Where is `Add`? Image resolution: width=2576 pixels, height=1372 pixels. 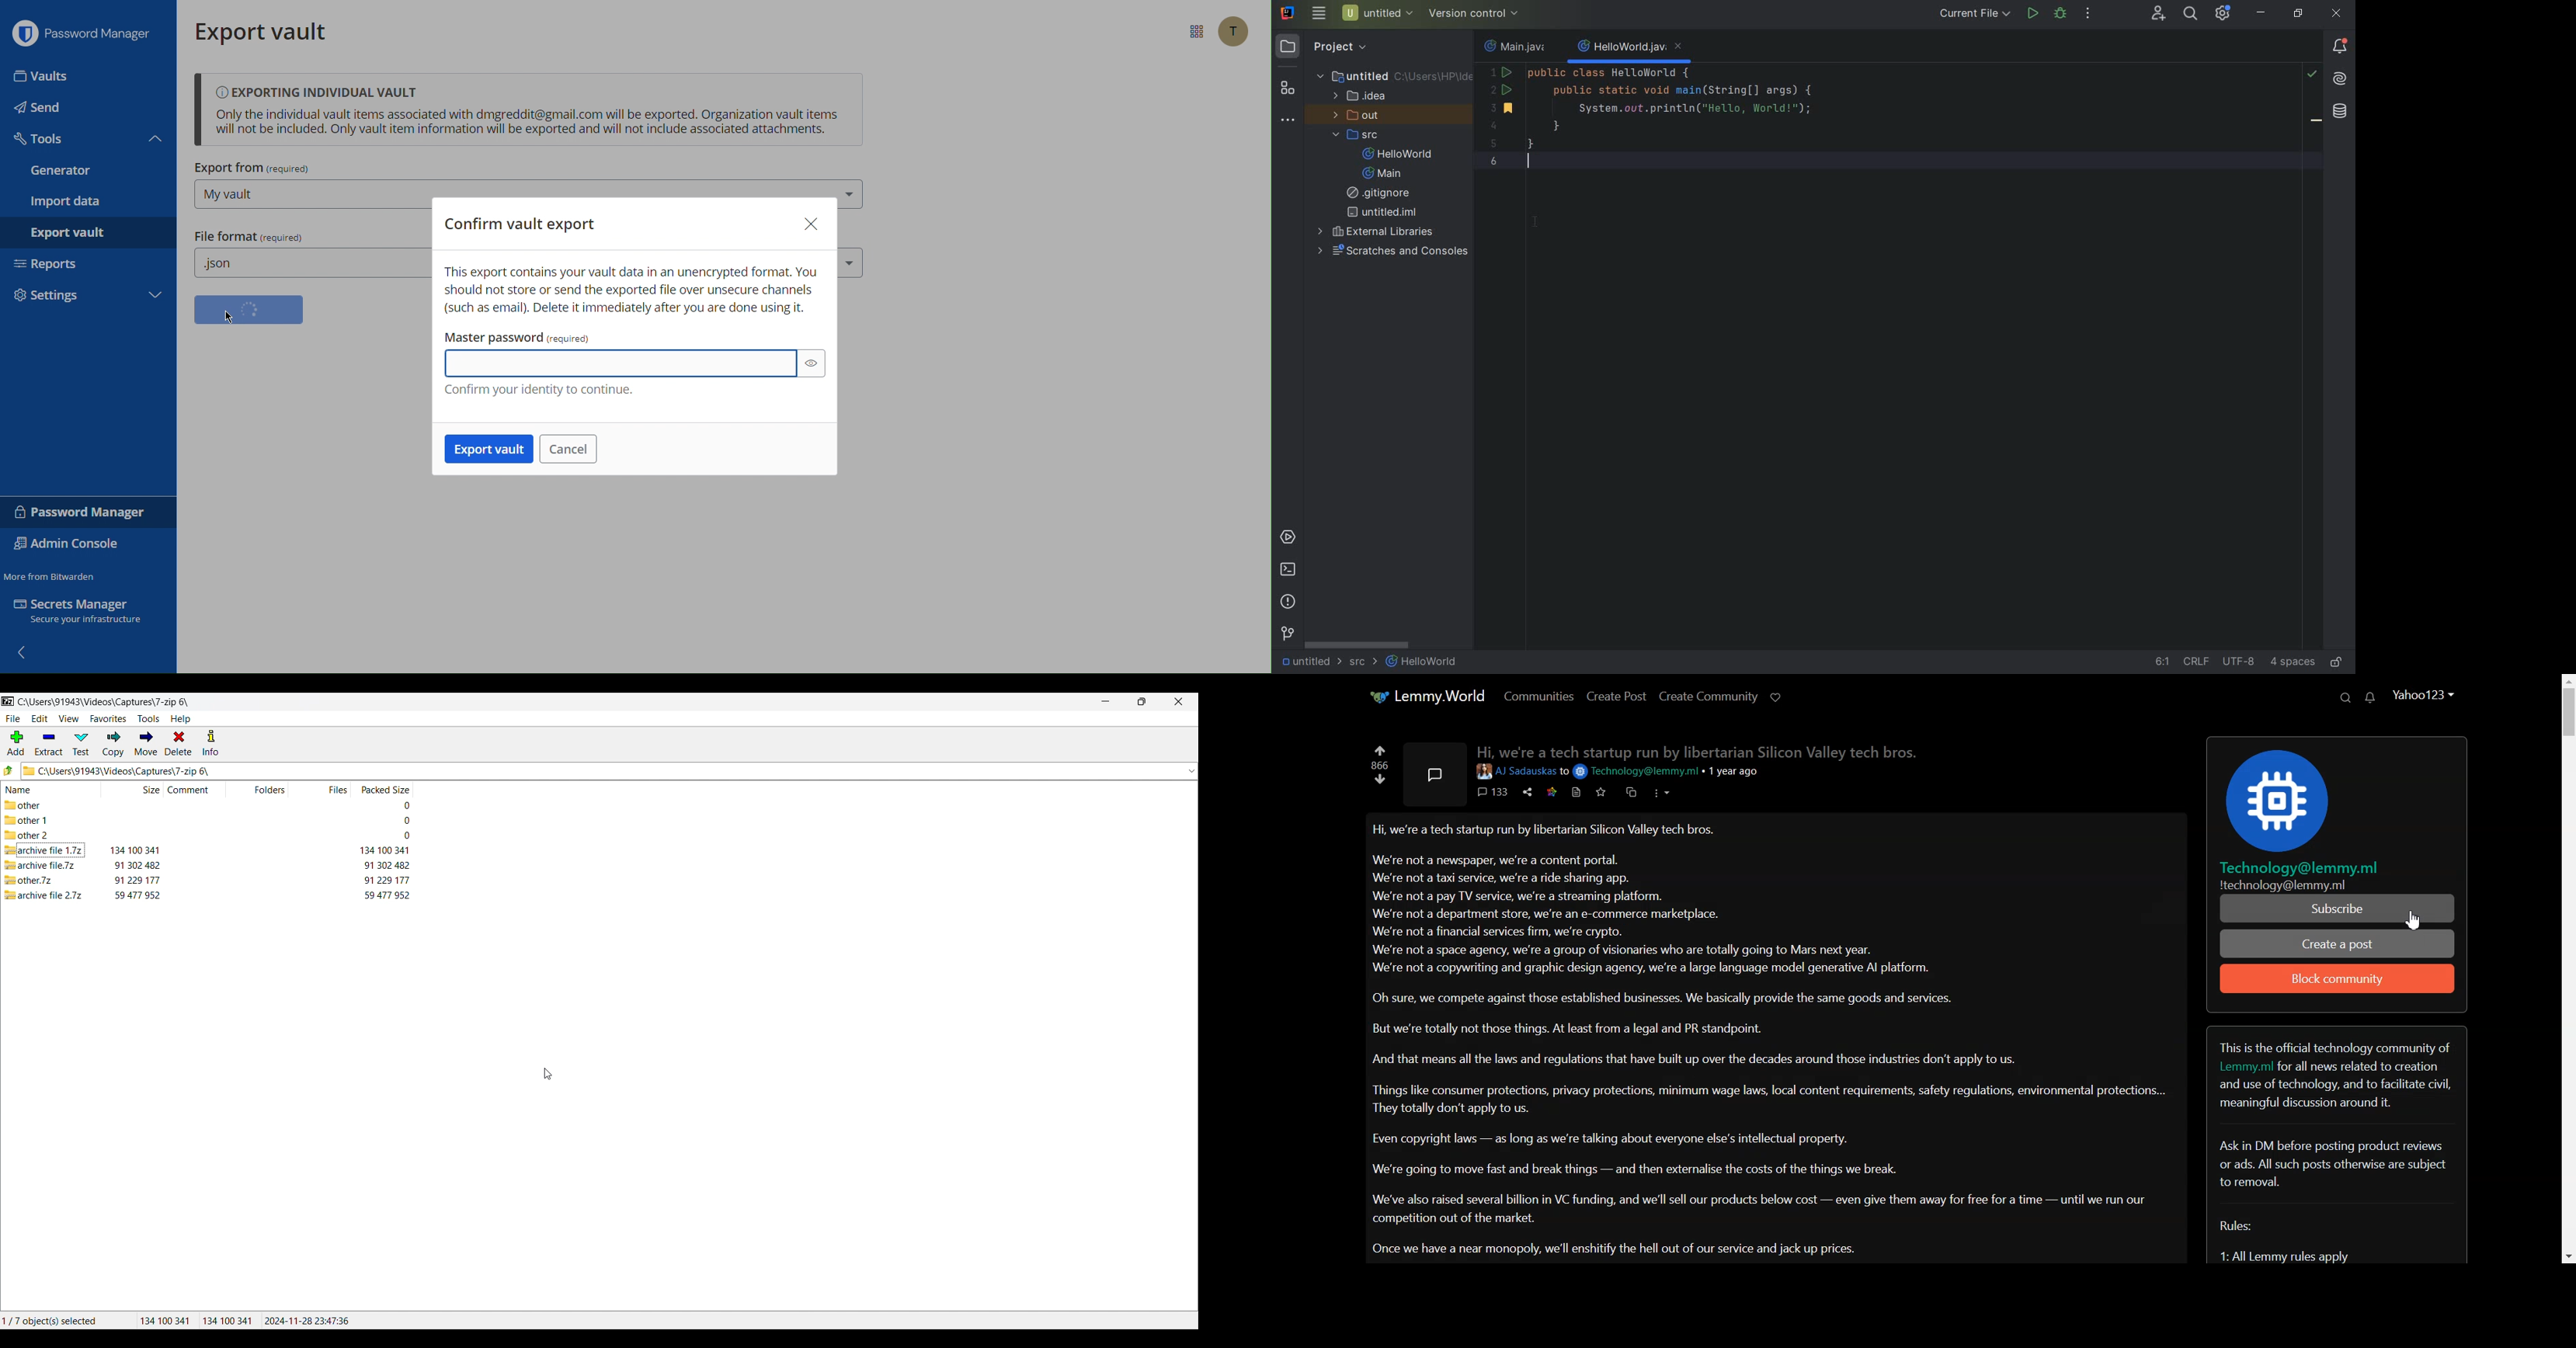
Add is located at coordinates (16, 743).